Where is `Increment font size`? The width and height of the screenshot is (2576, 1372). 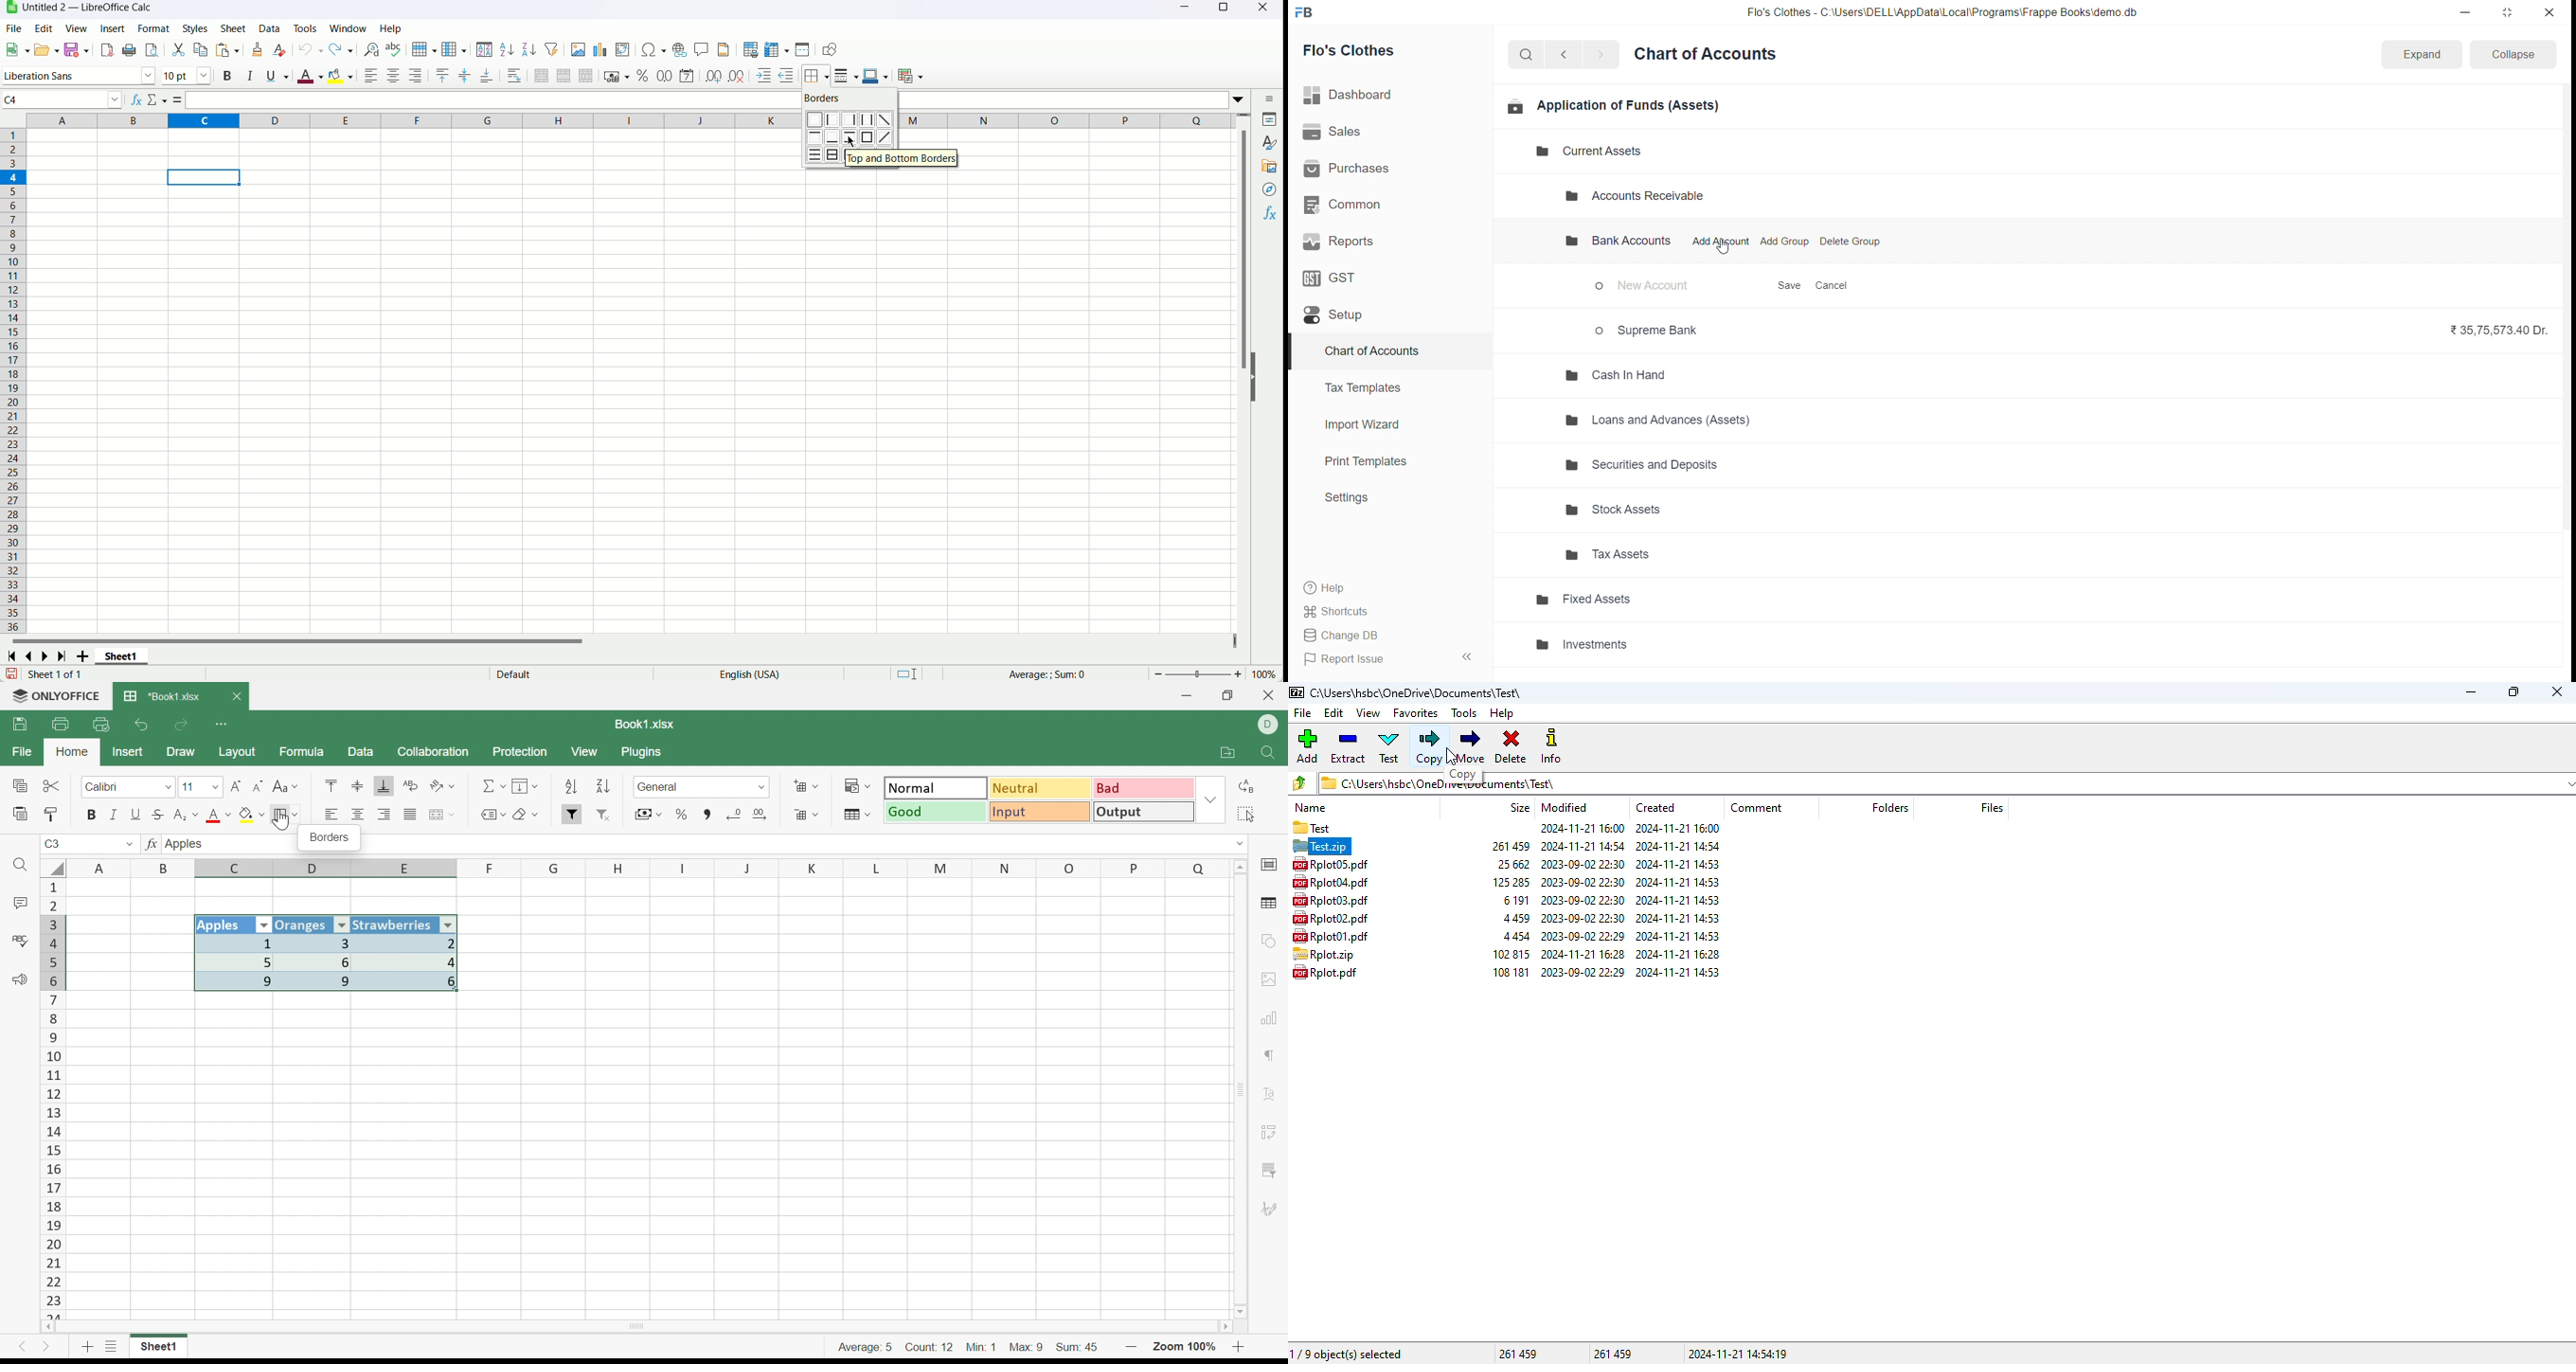
Increment font size is located at coordinates (235, 786).